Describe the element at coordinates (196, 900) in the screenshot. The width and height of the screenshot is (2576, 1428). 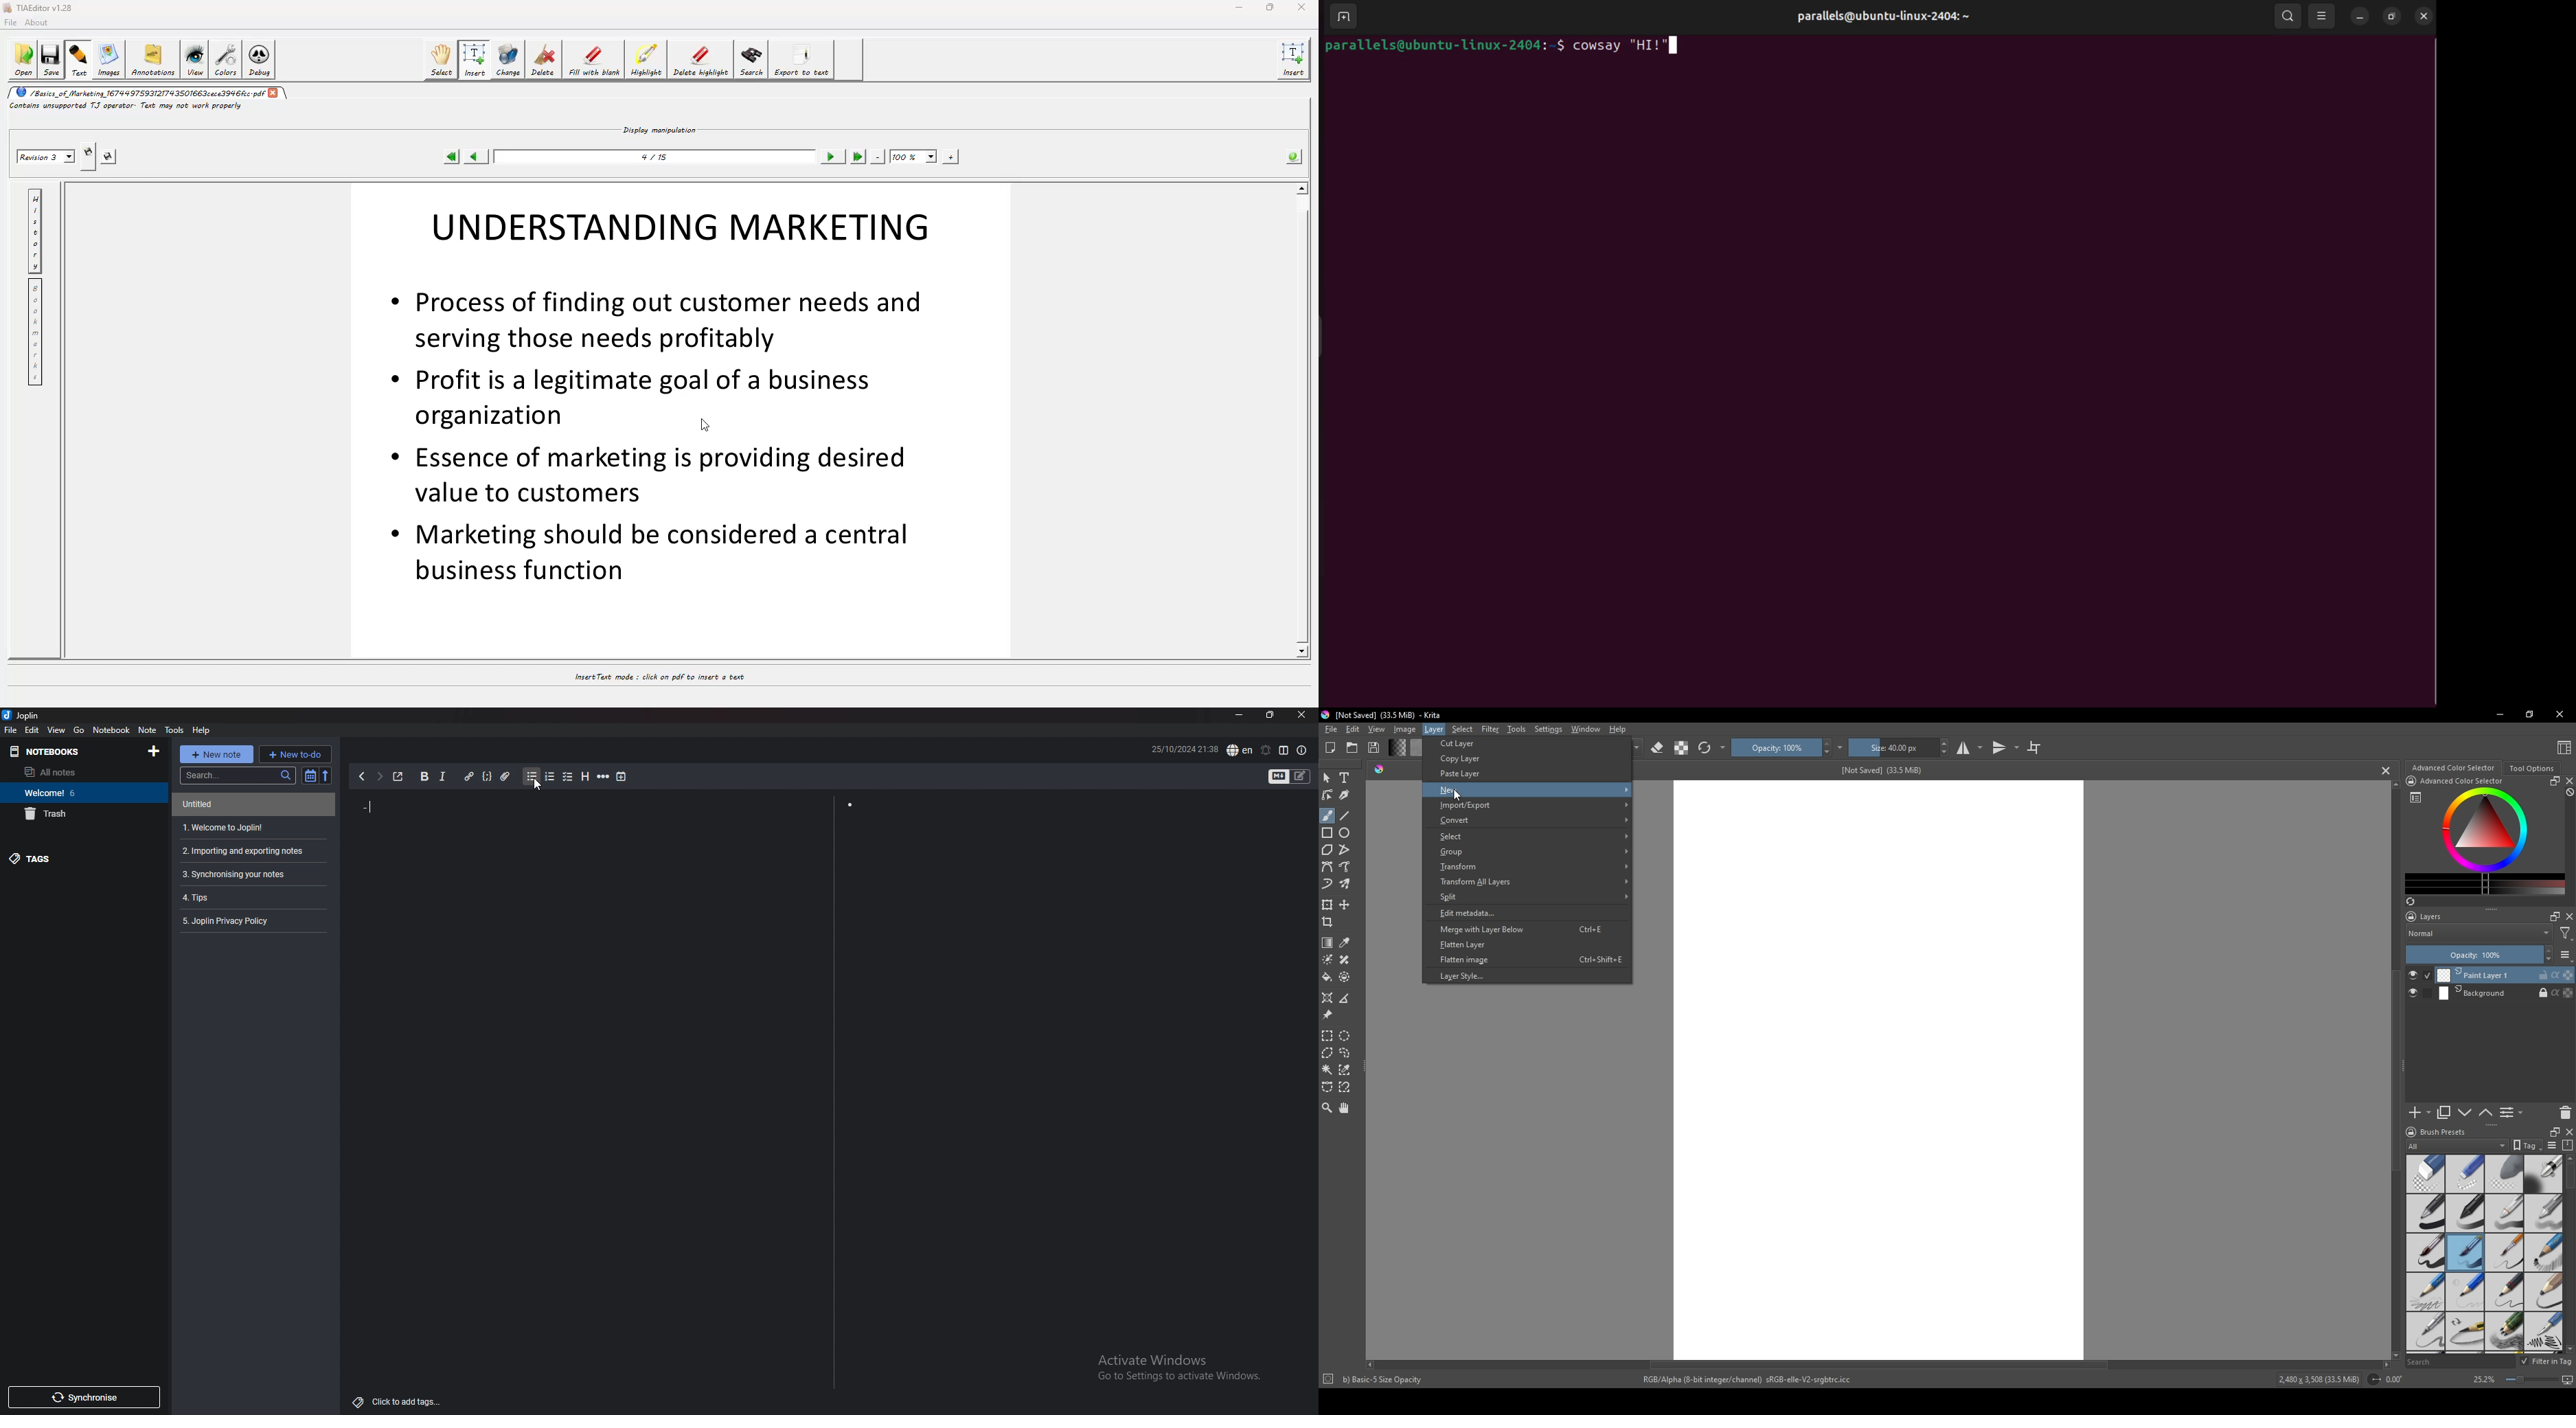
I see `Tips` at that location.